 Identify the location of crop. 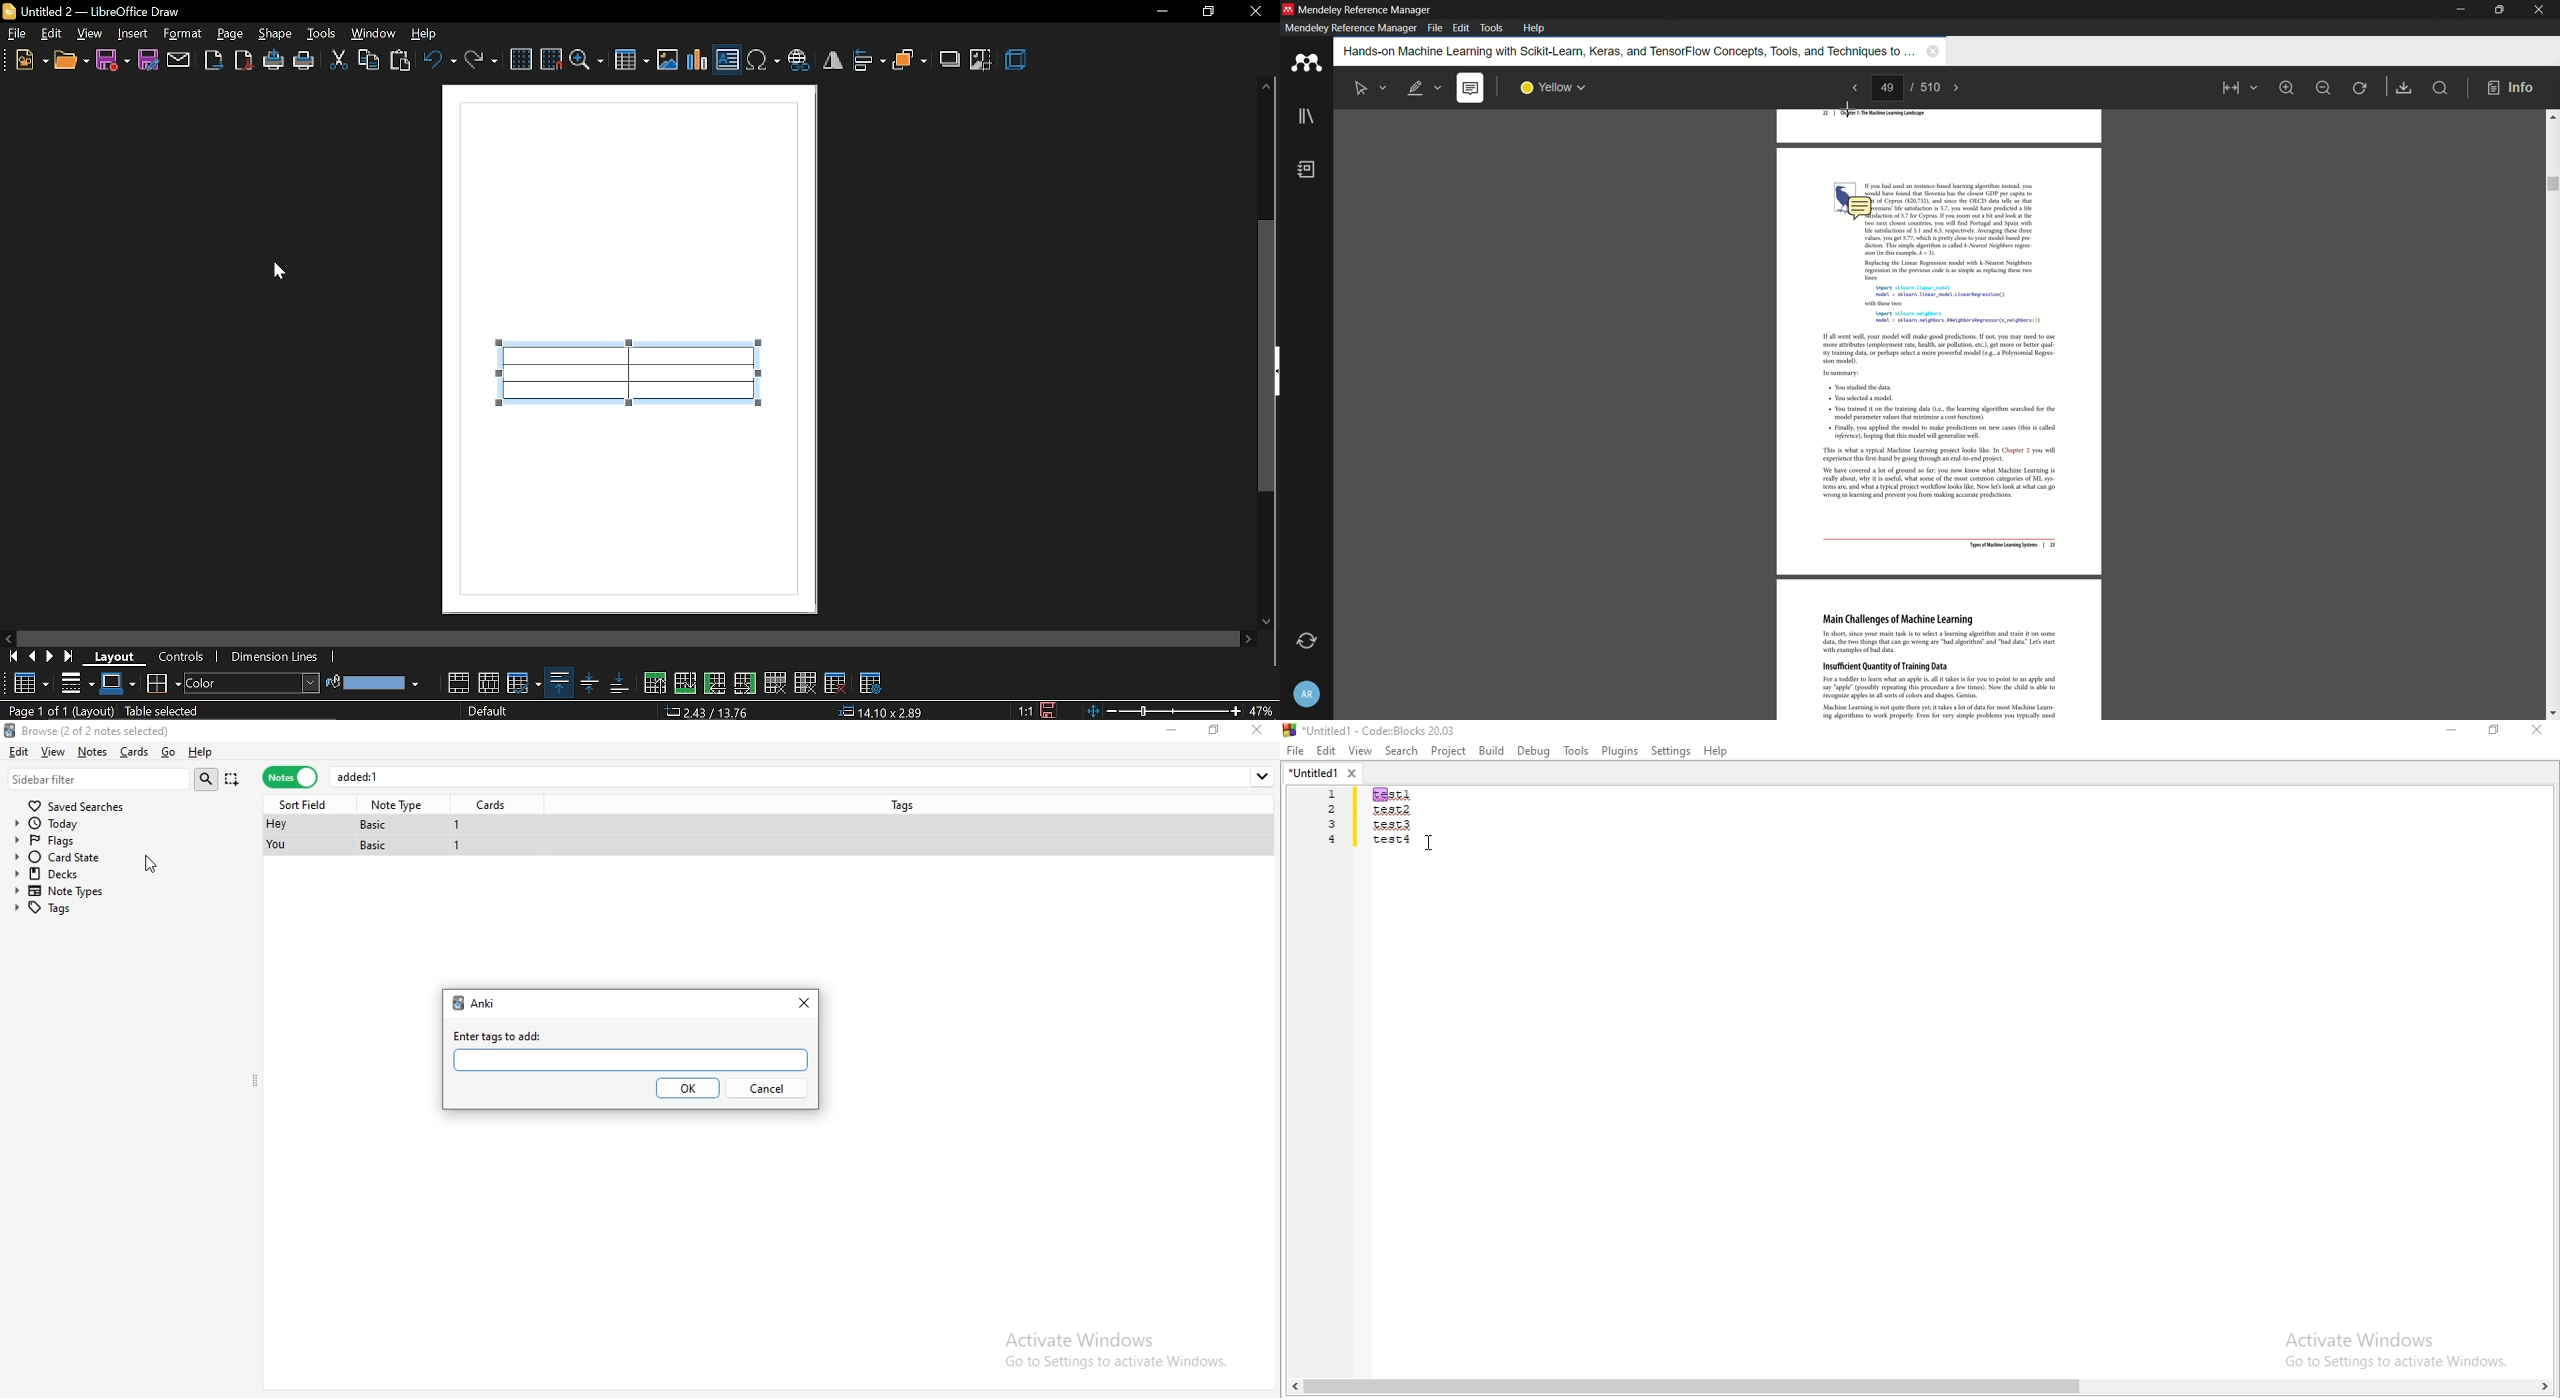
(982, 60).